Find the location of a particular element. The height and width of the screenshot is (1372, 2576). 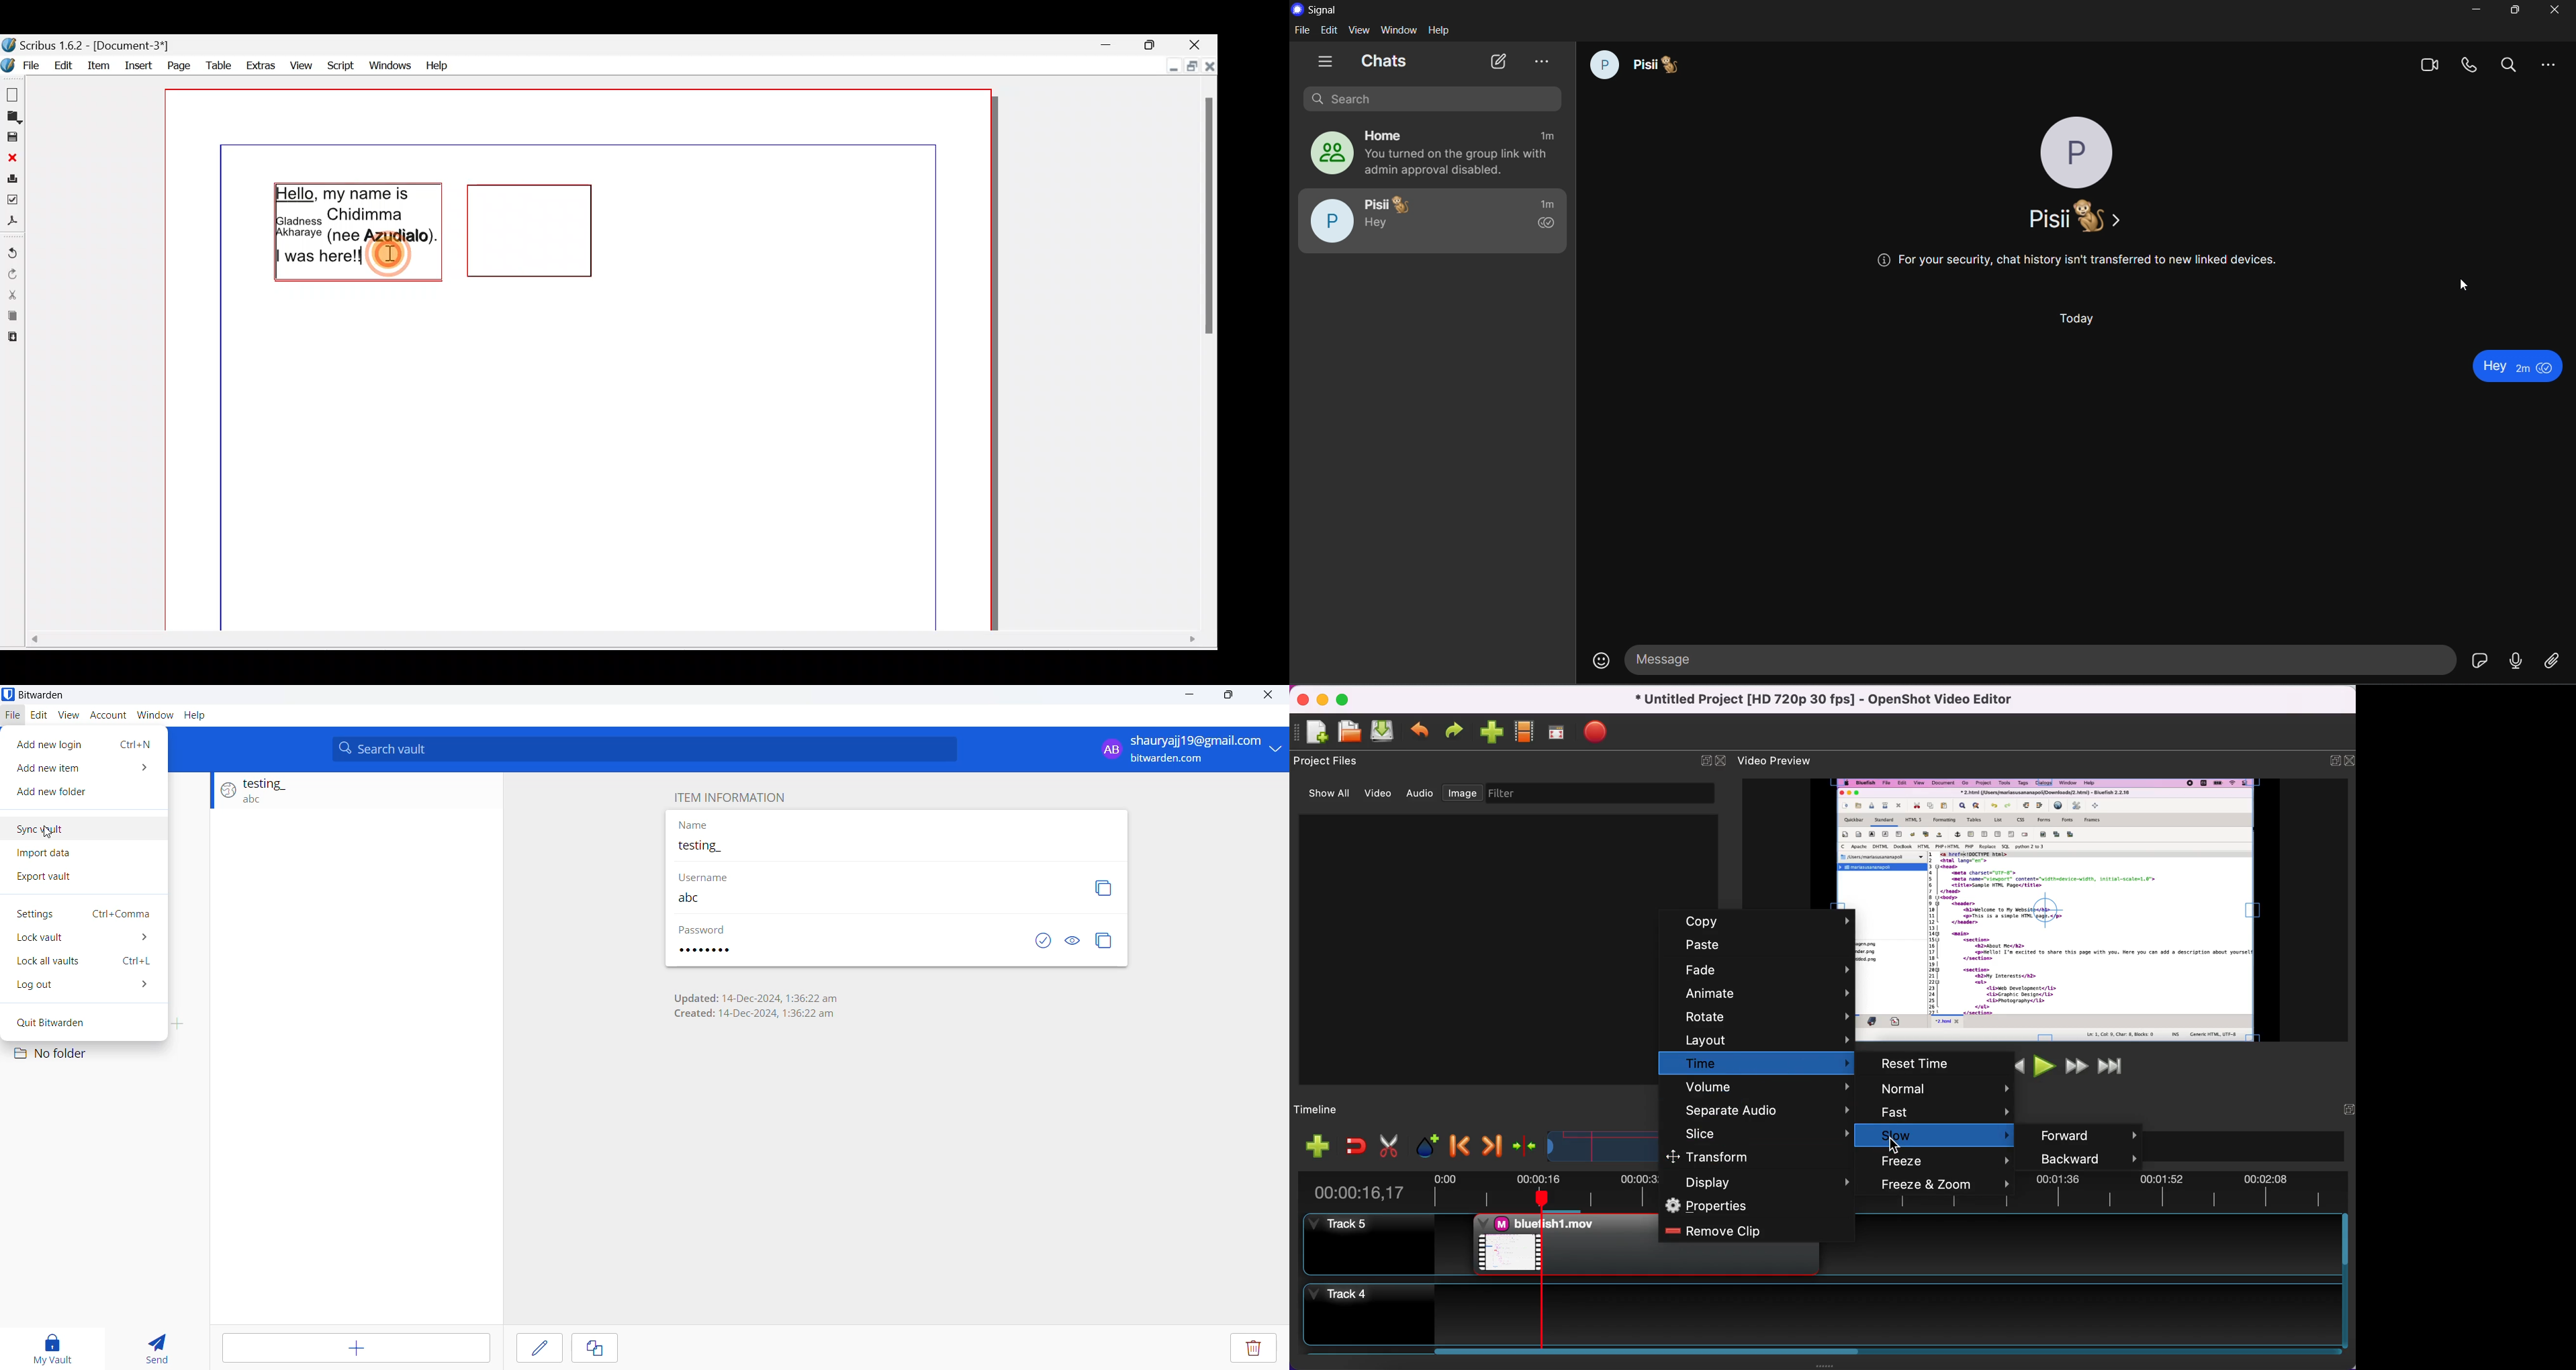

filter is located at coordinates (1604, 794).